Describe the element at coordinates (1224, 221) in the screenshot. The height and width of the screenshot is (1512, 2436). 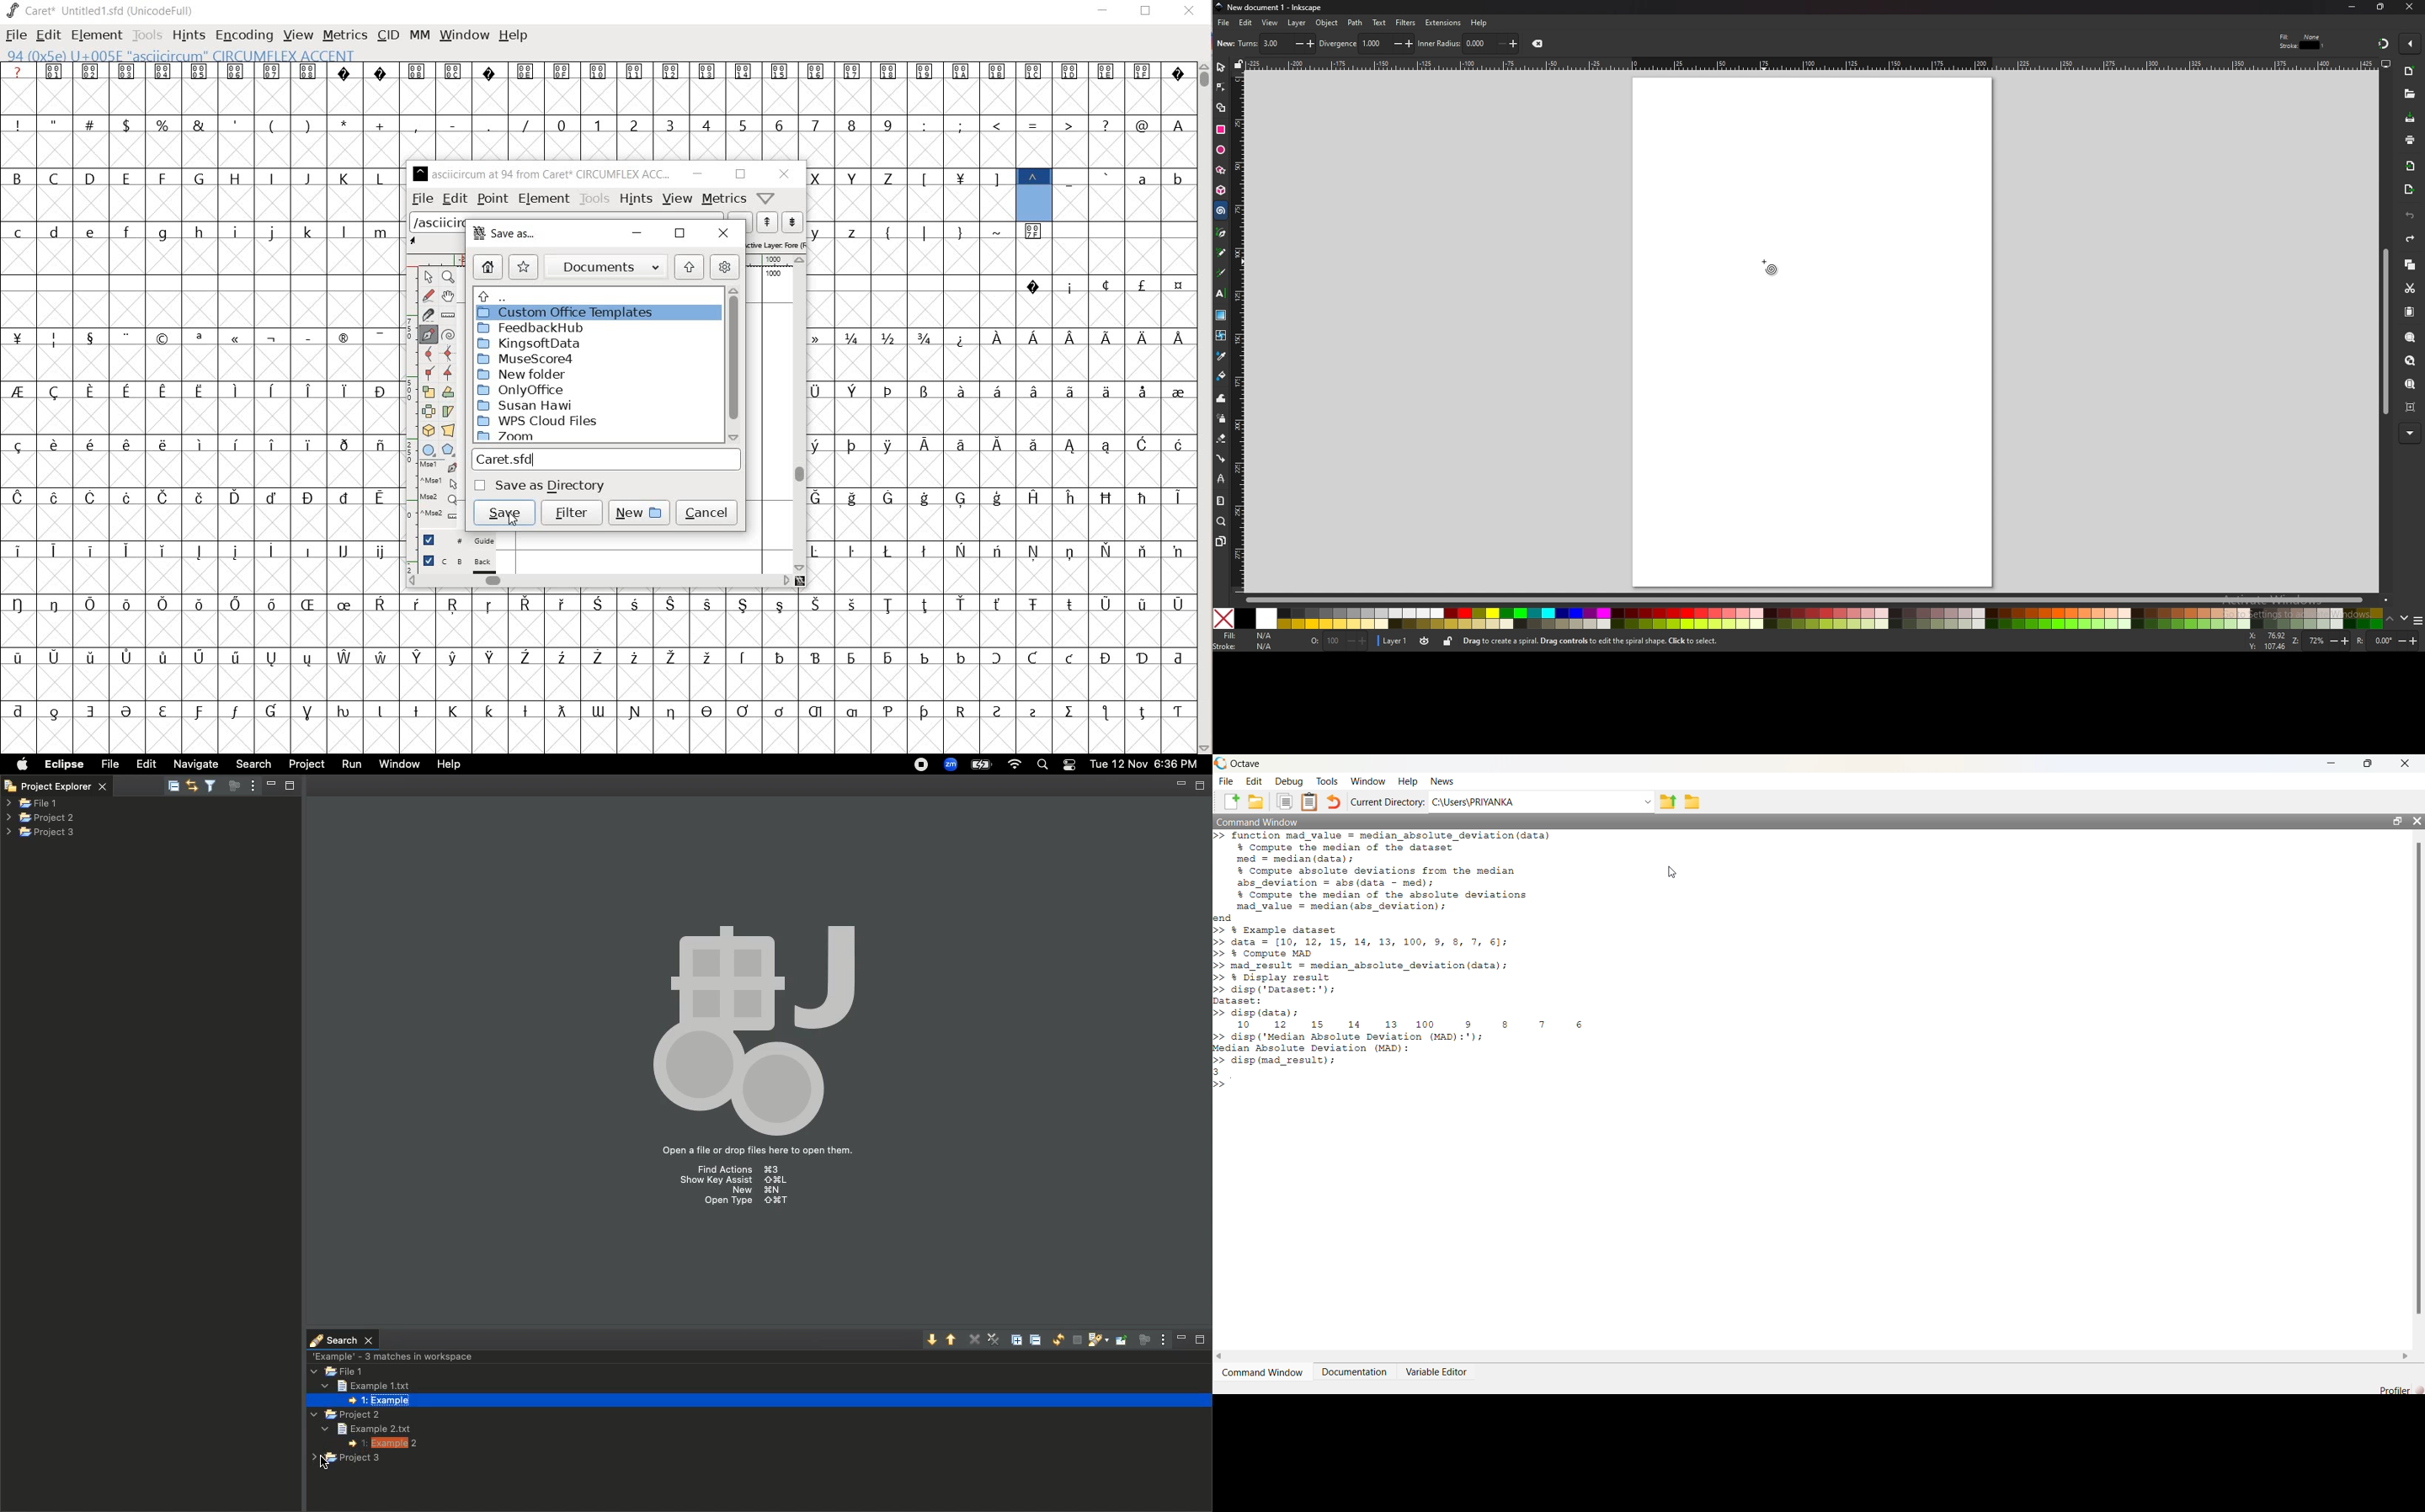
I see `cursor` at that location.